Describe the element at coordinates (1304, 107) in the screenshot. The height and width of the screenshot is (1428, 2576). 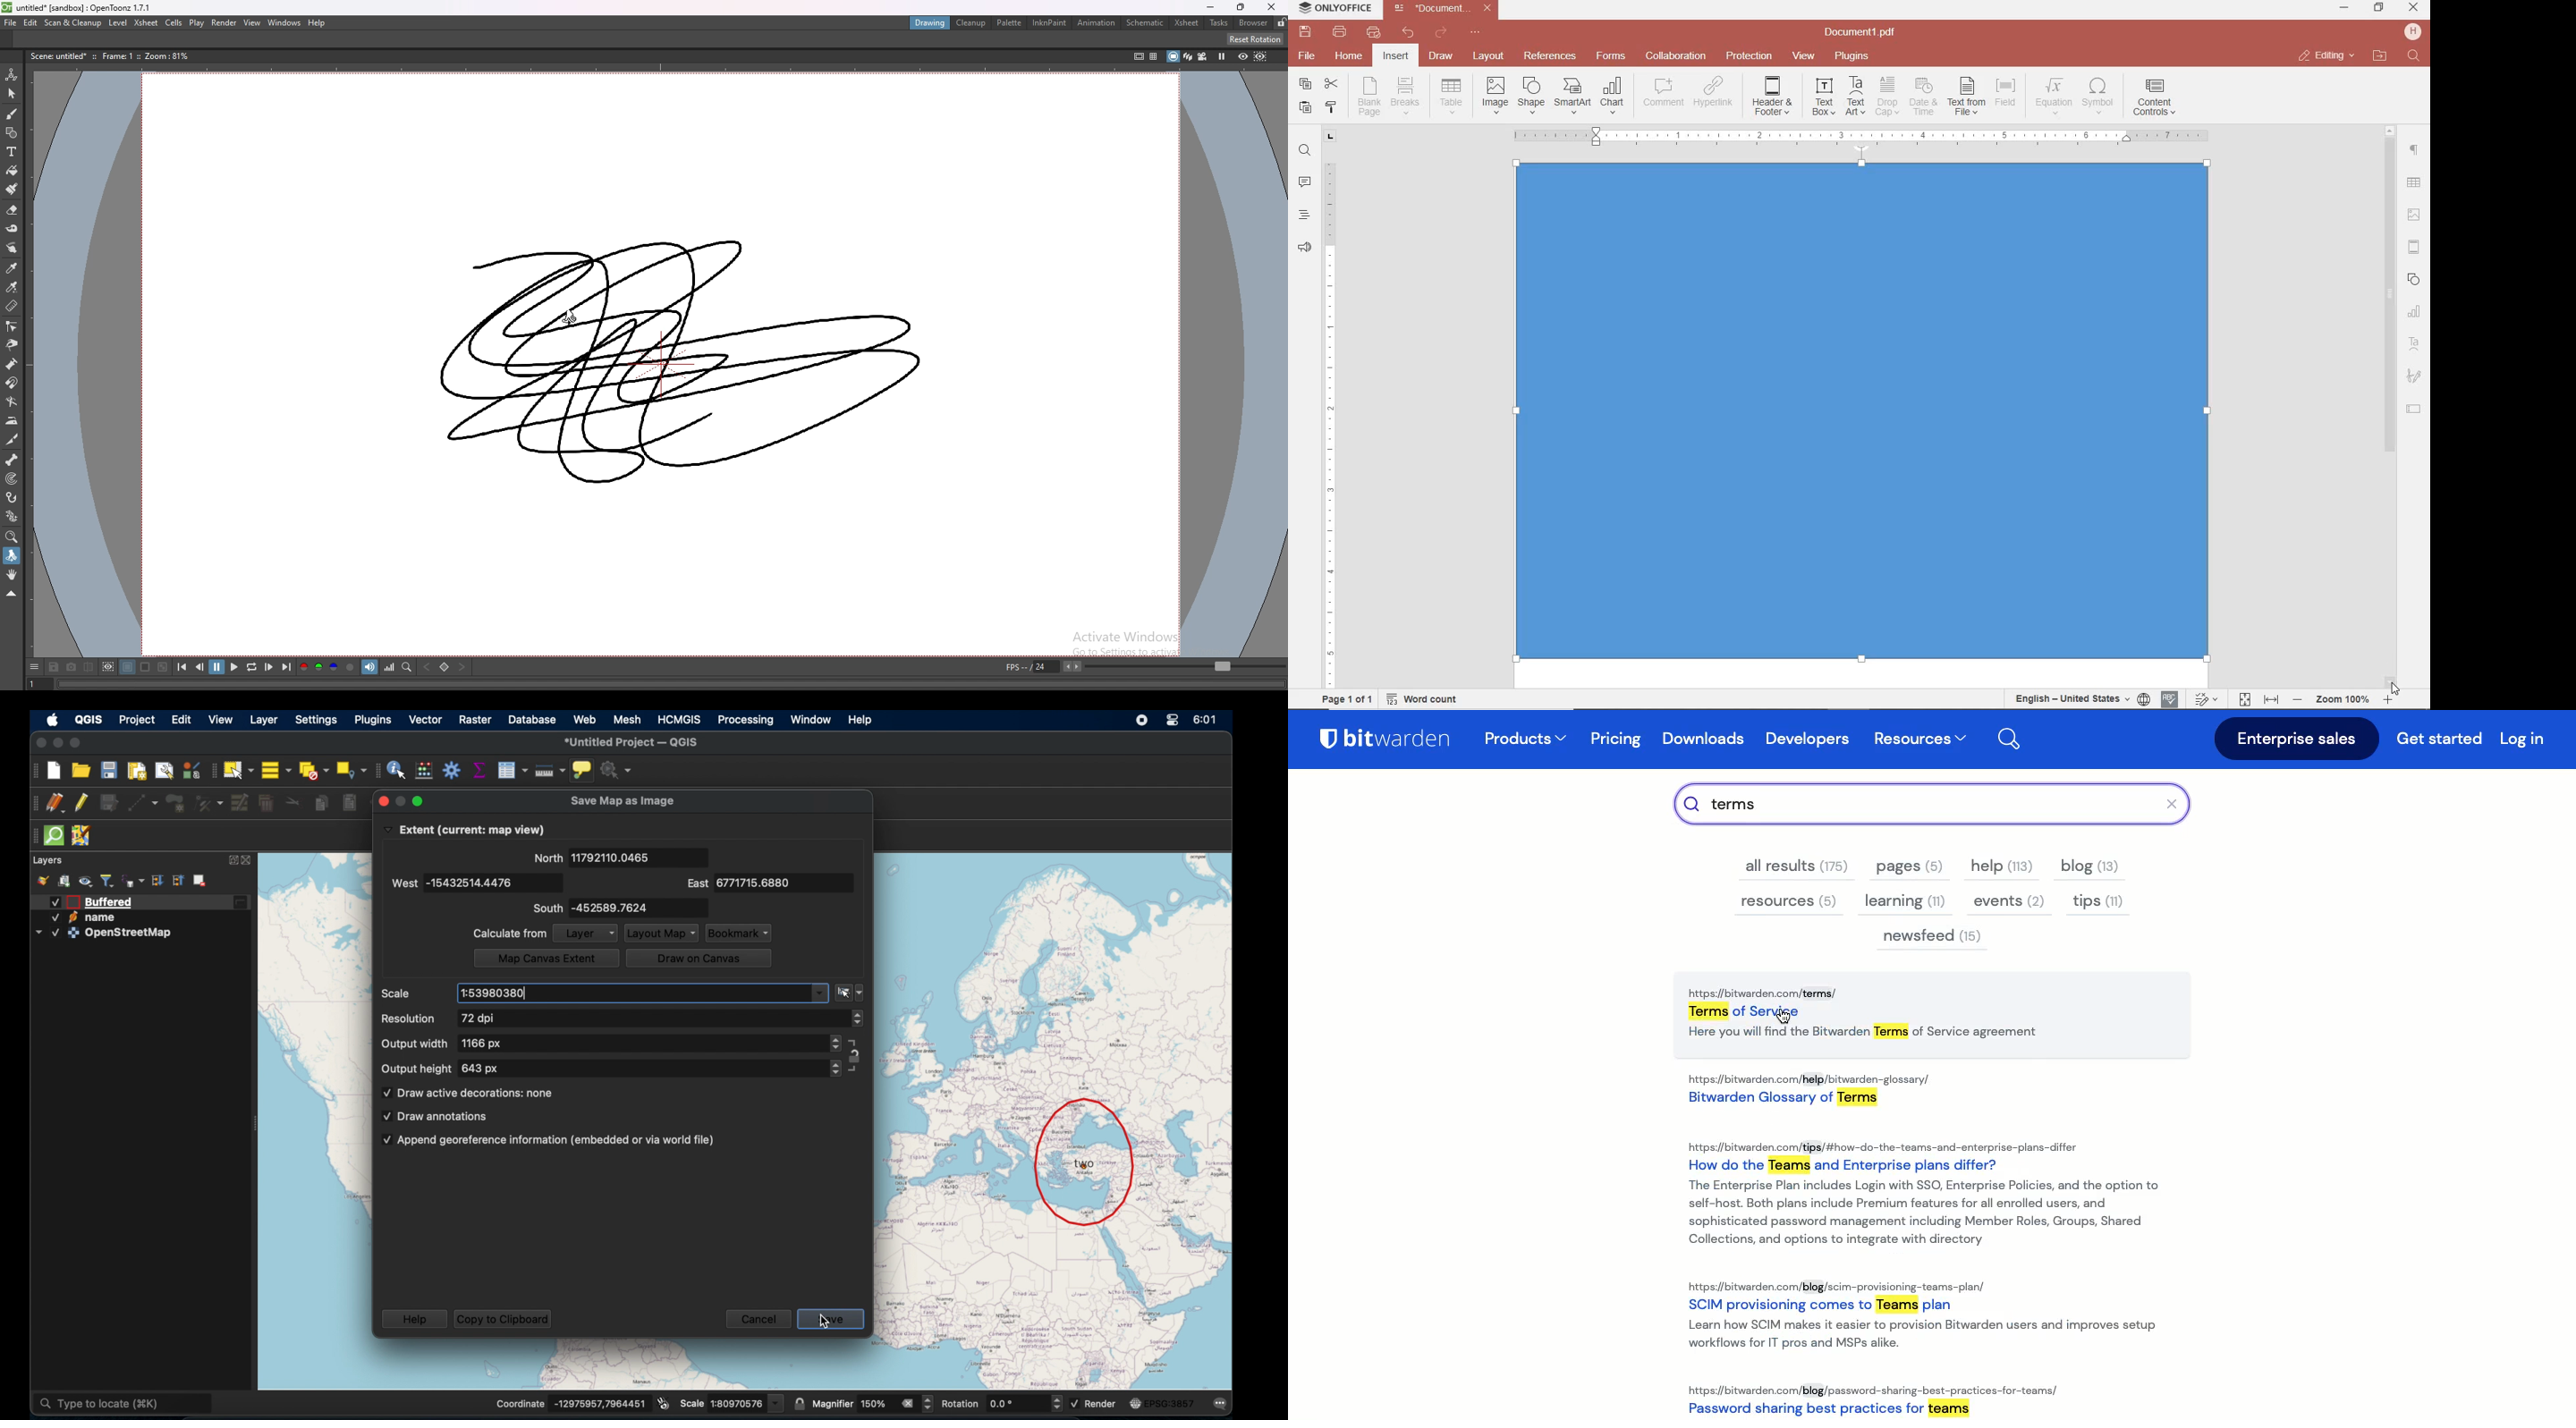
I see `paste` at that location.